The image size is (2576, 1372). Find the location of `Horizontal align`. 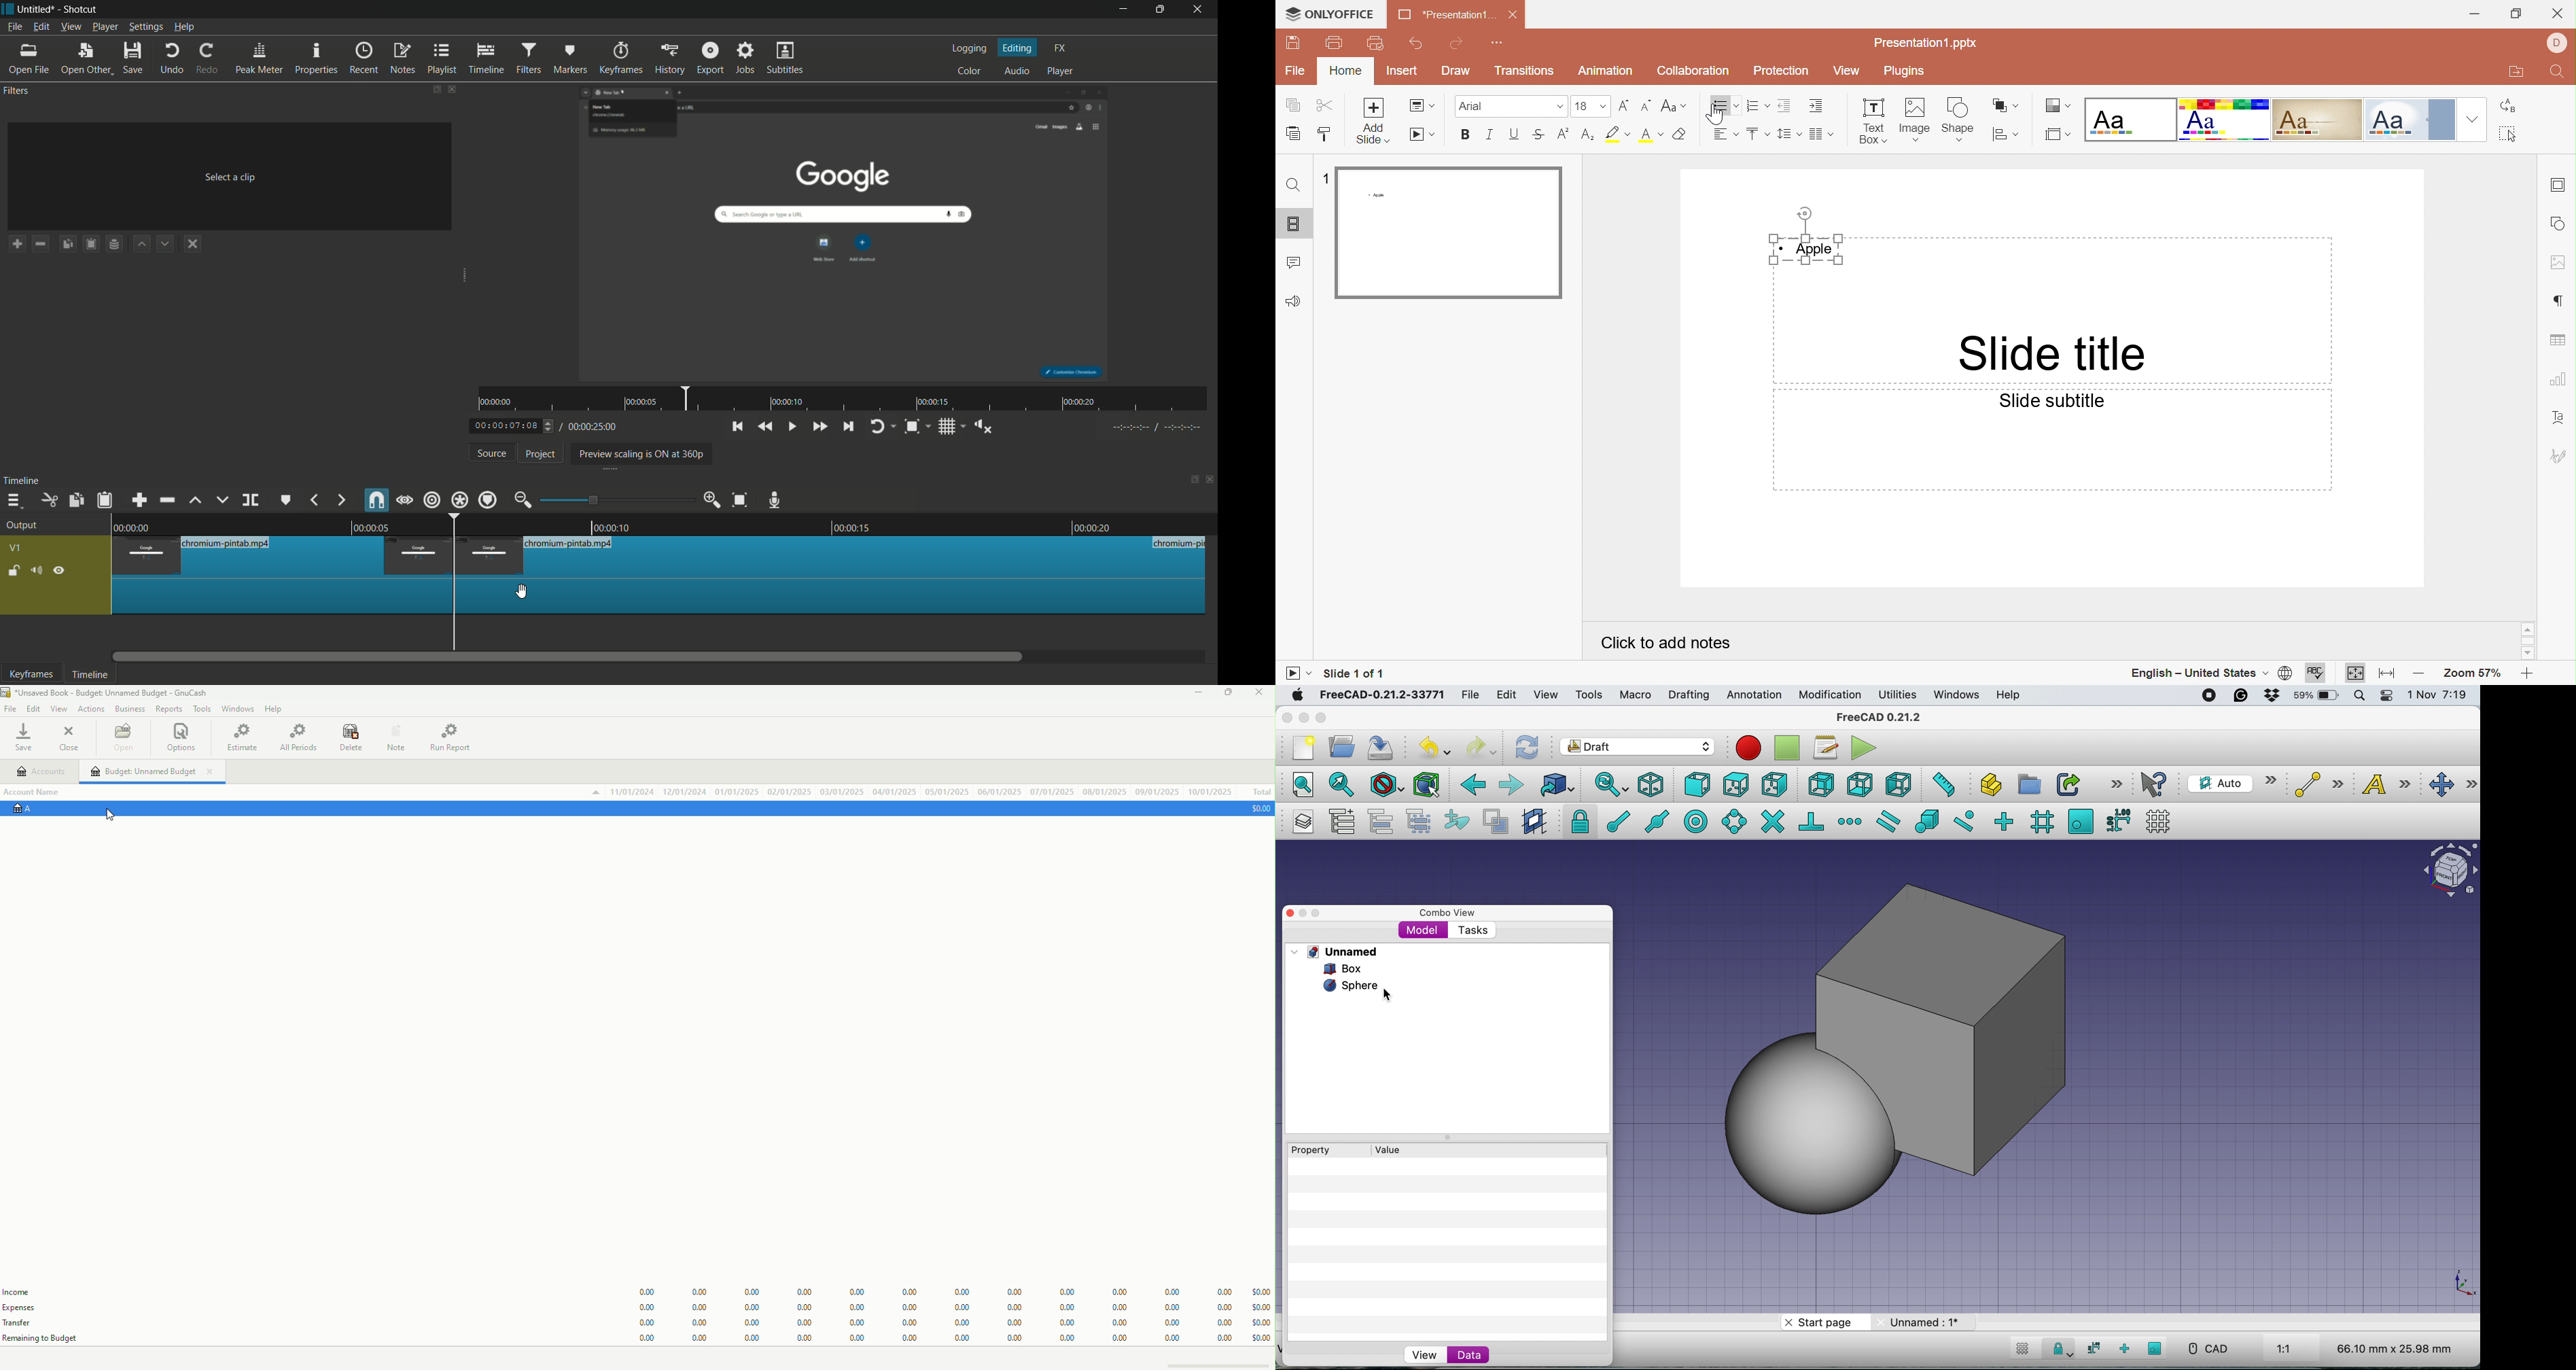

Horizontal align is located at coordinates (1724, 133).